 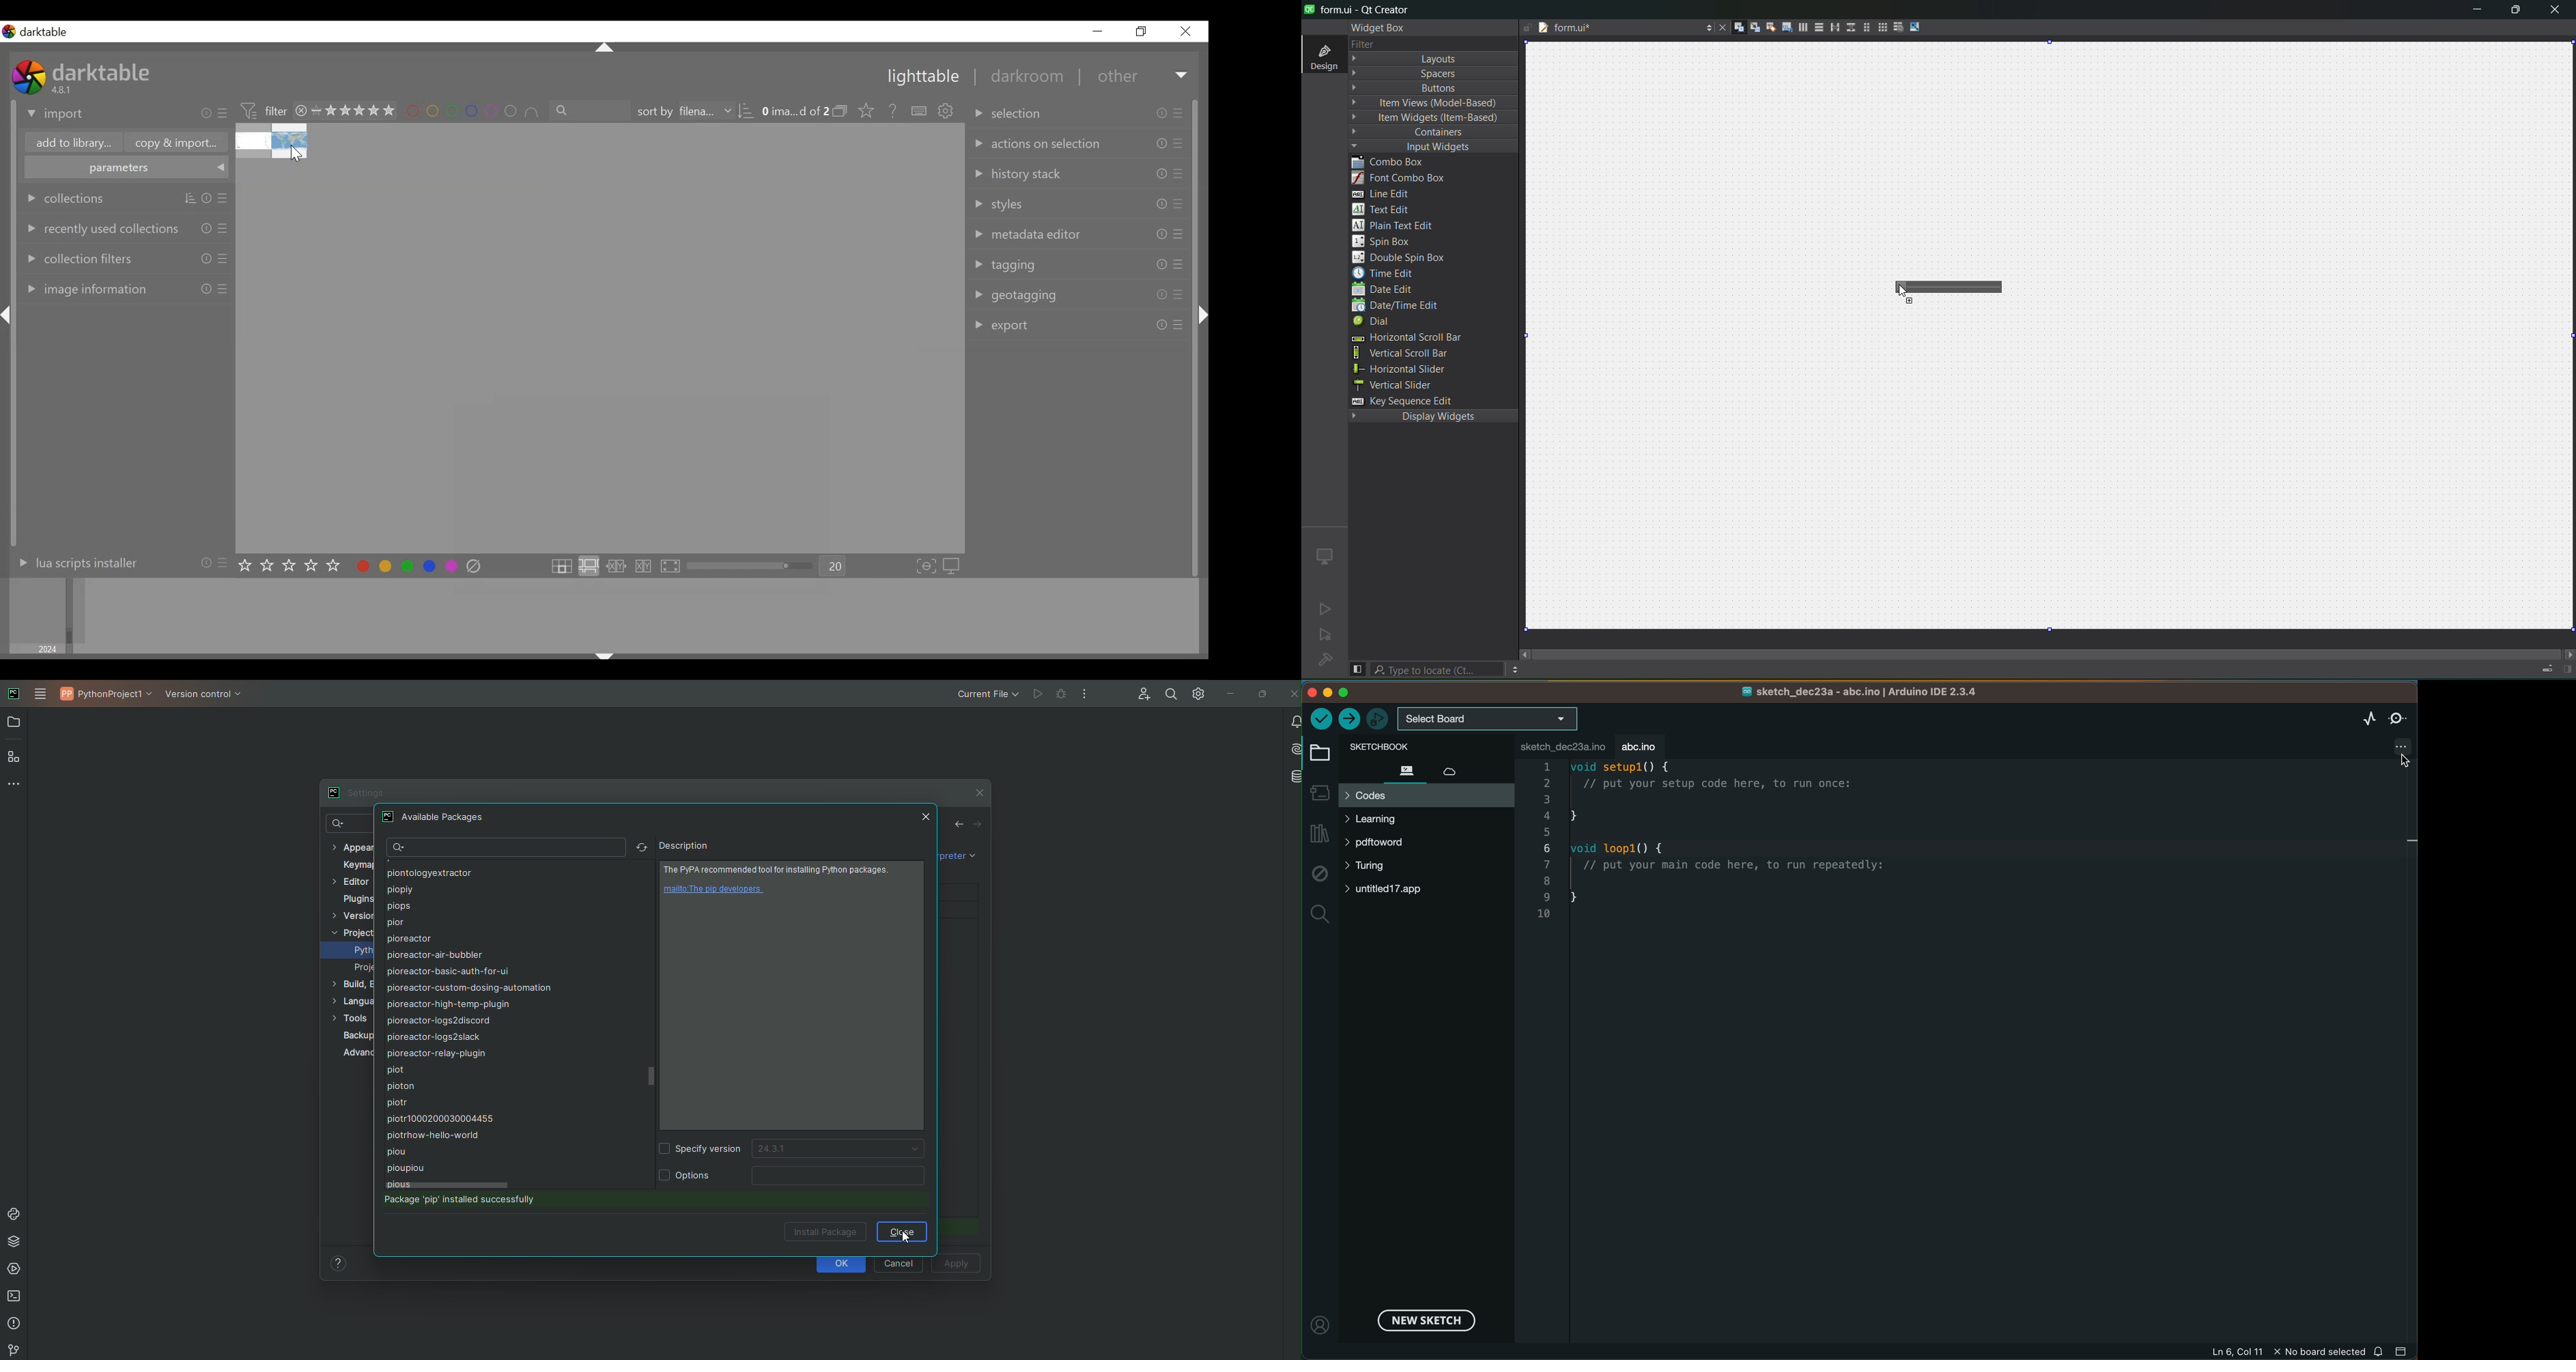 What do you see at coordinates (1704, 29) in the screenshot?
I see `options` at bounding box center [1704, 29].